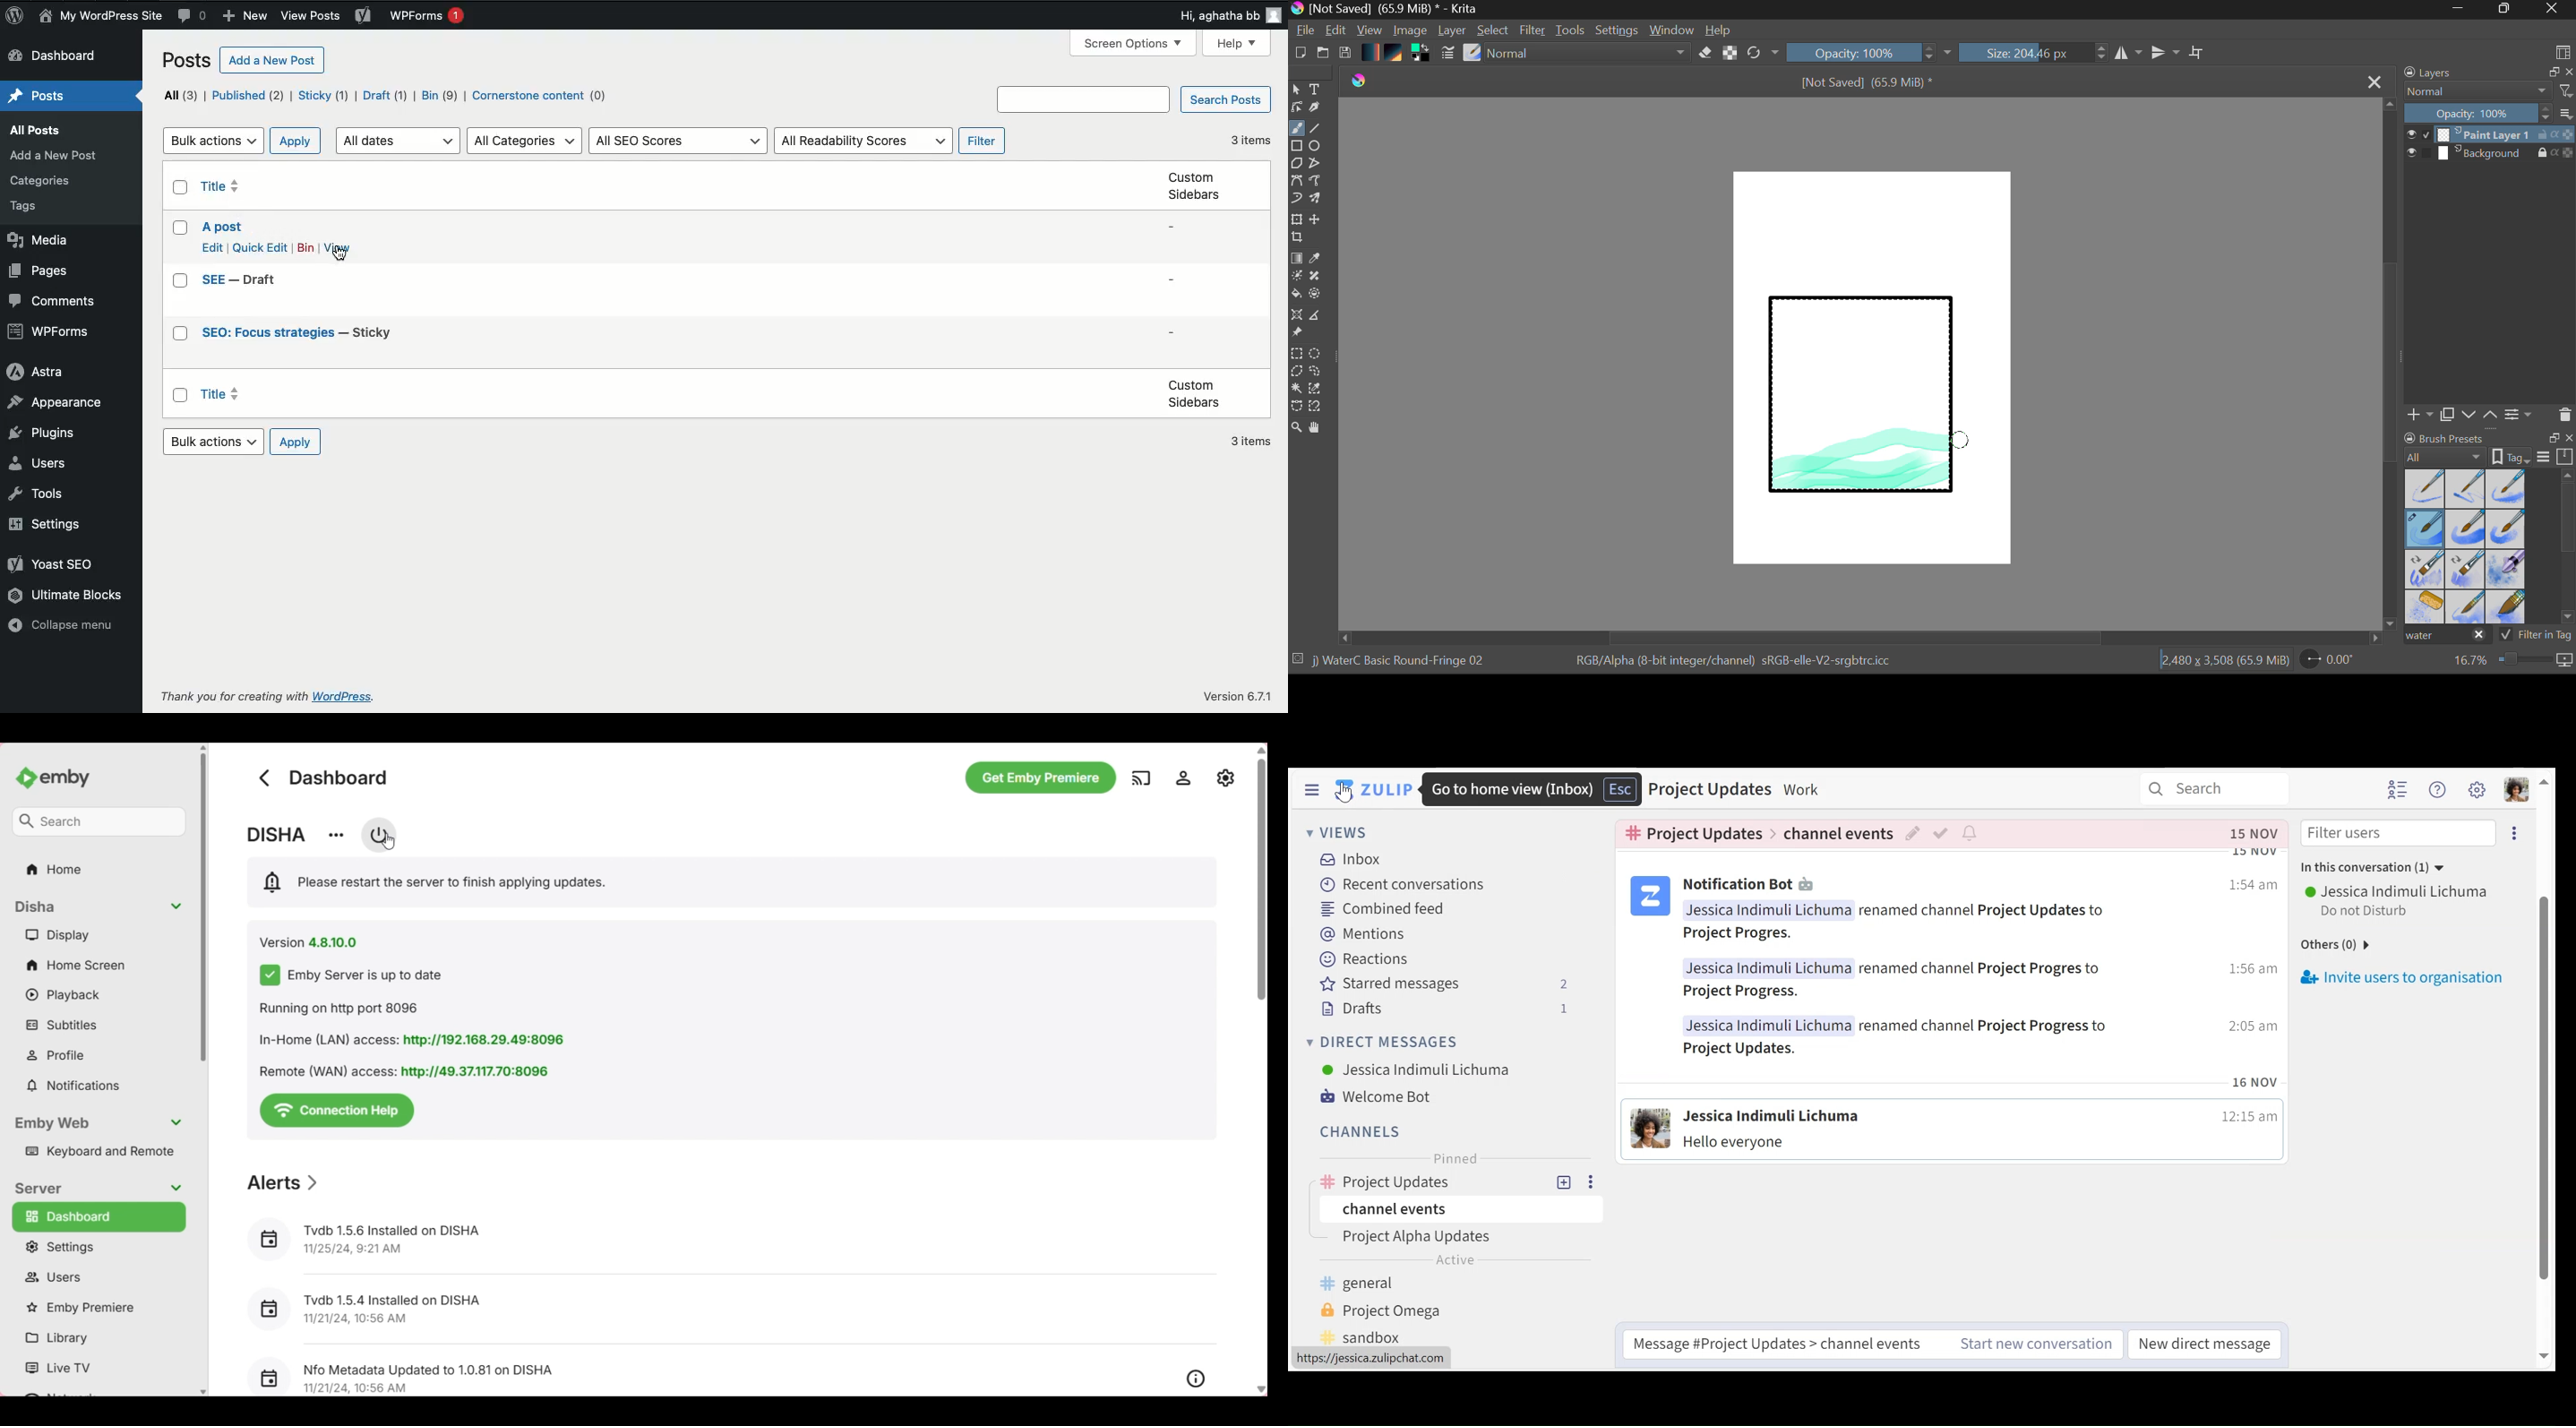  What do you see at coordinates (2478, 792) in the screenshot?
I see `settings` at bounding box center [2478, 792].